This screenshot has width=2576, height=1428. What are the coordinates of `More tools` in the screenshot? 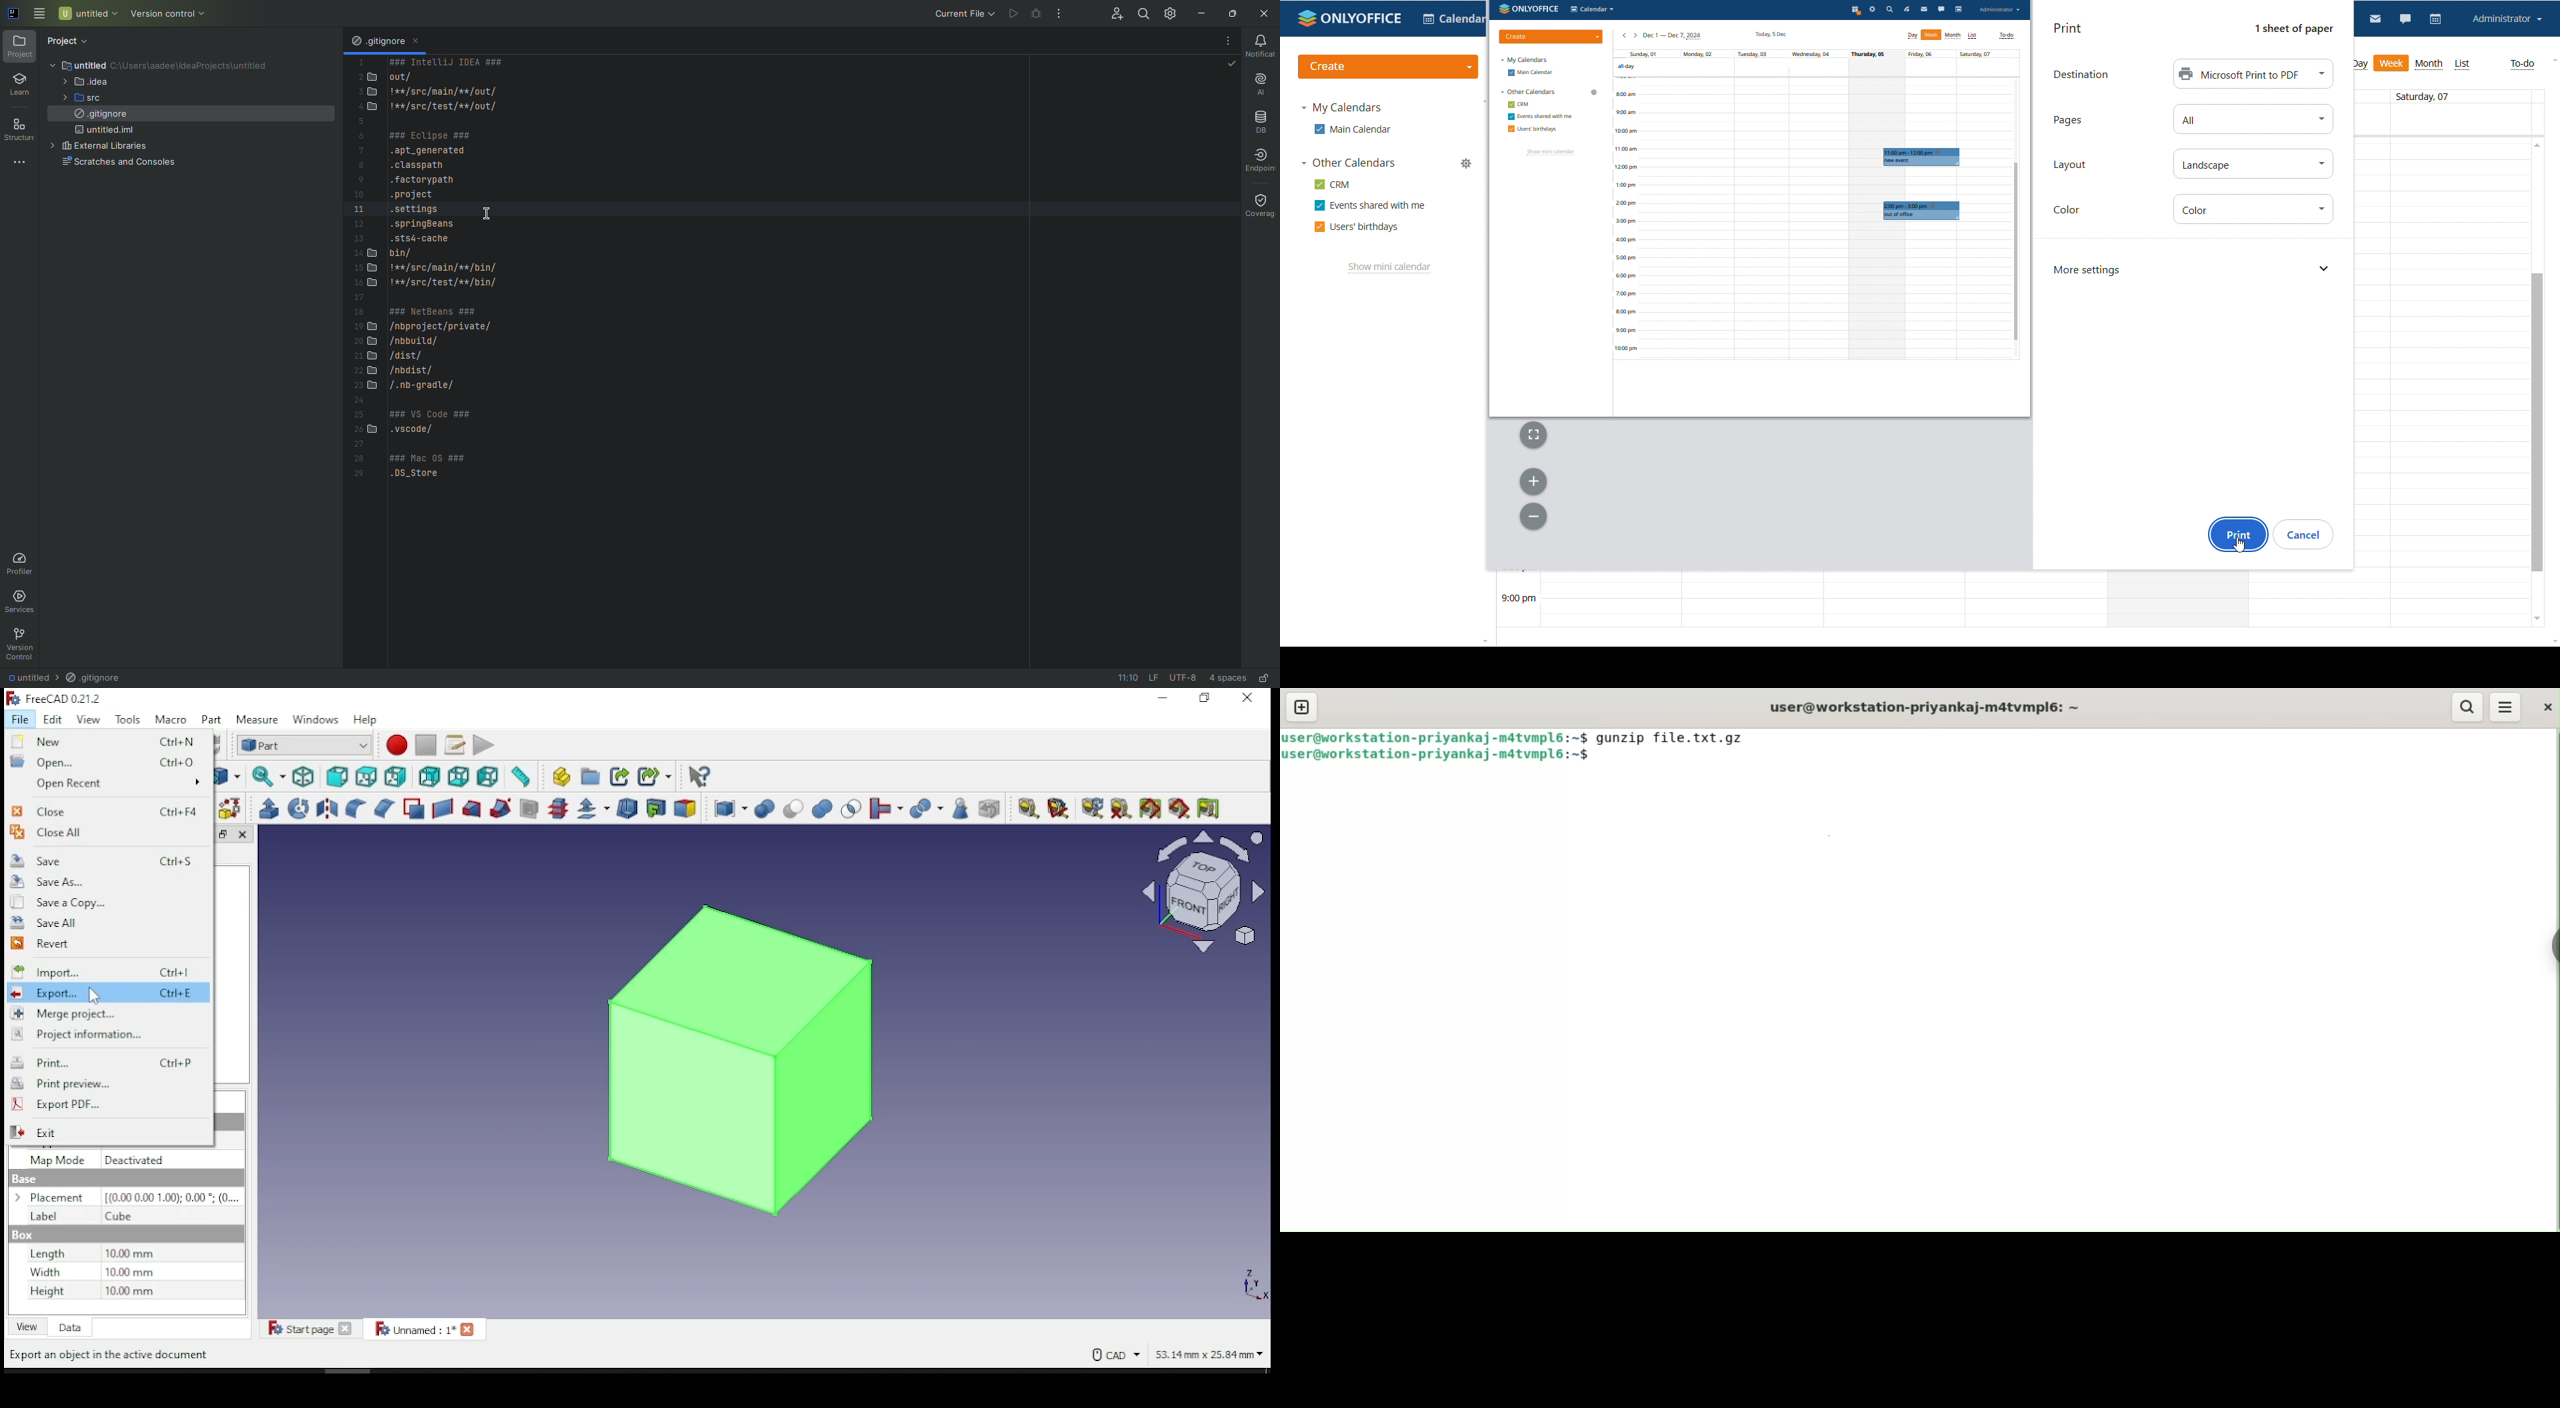 It's located at (22, 161).